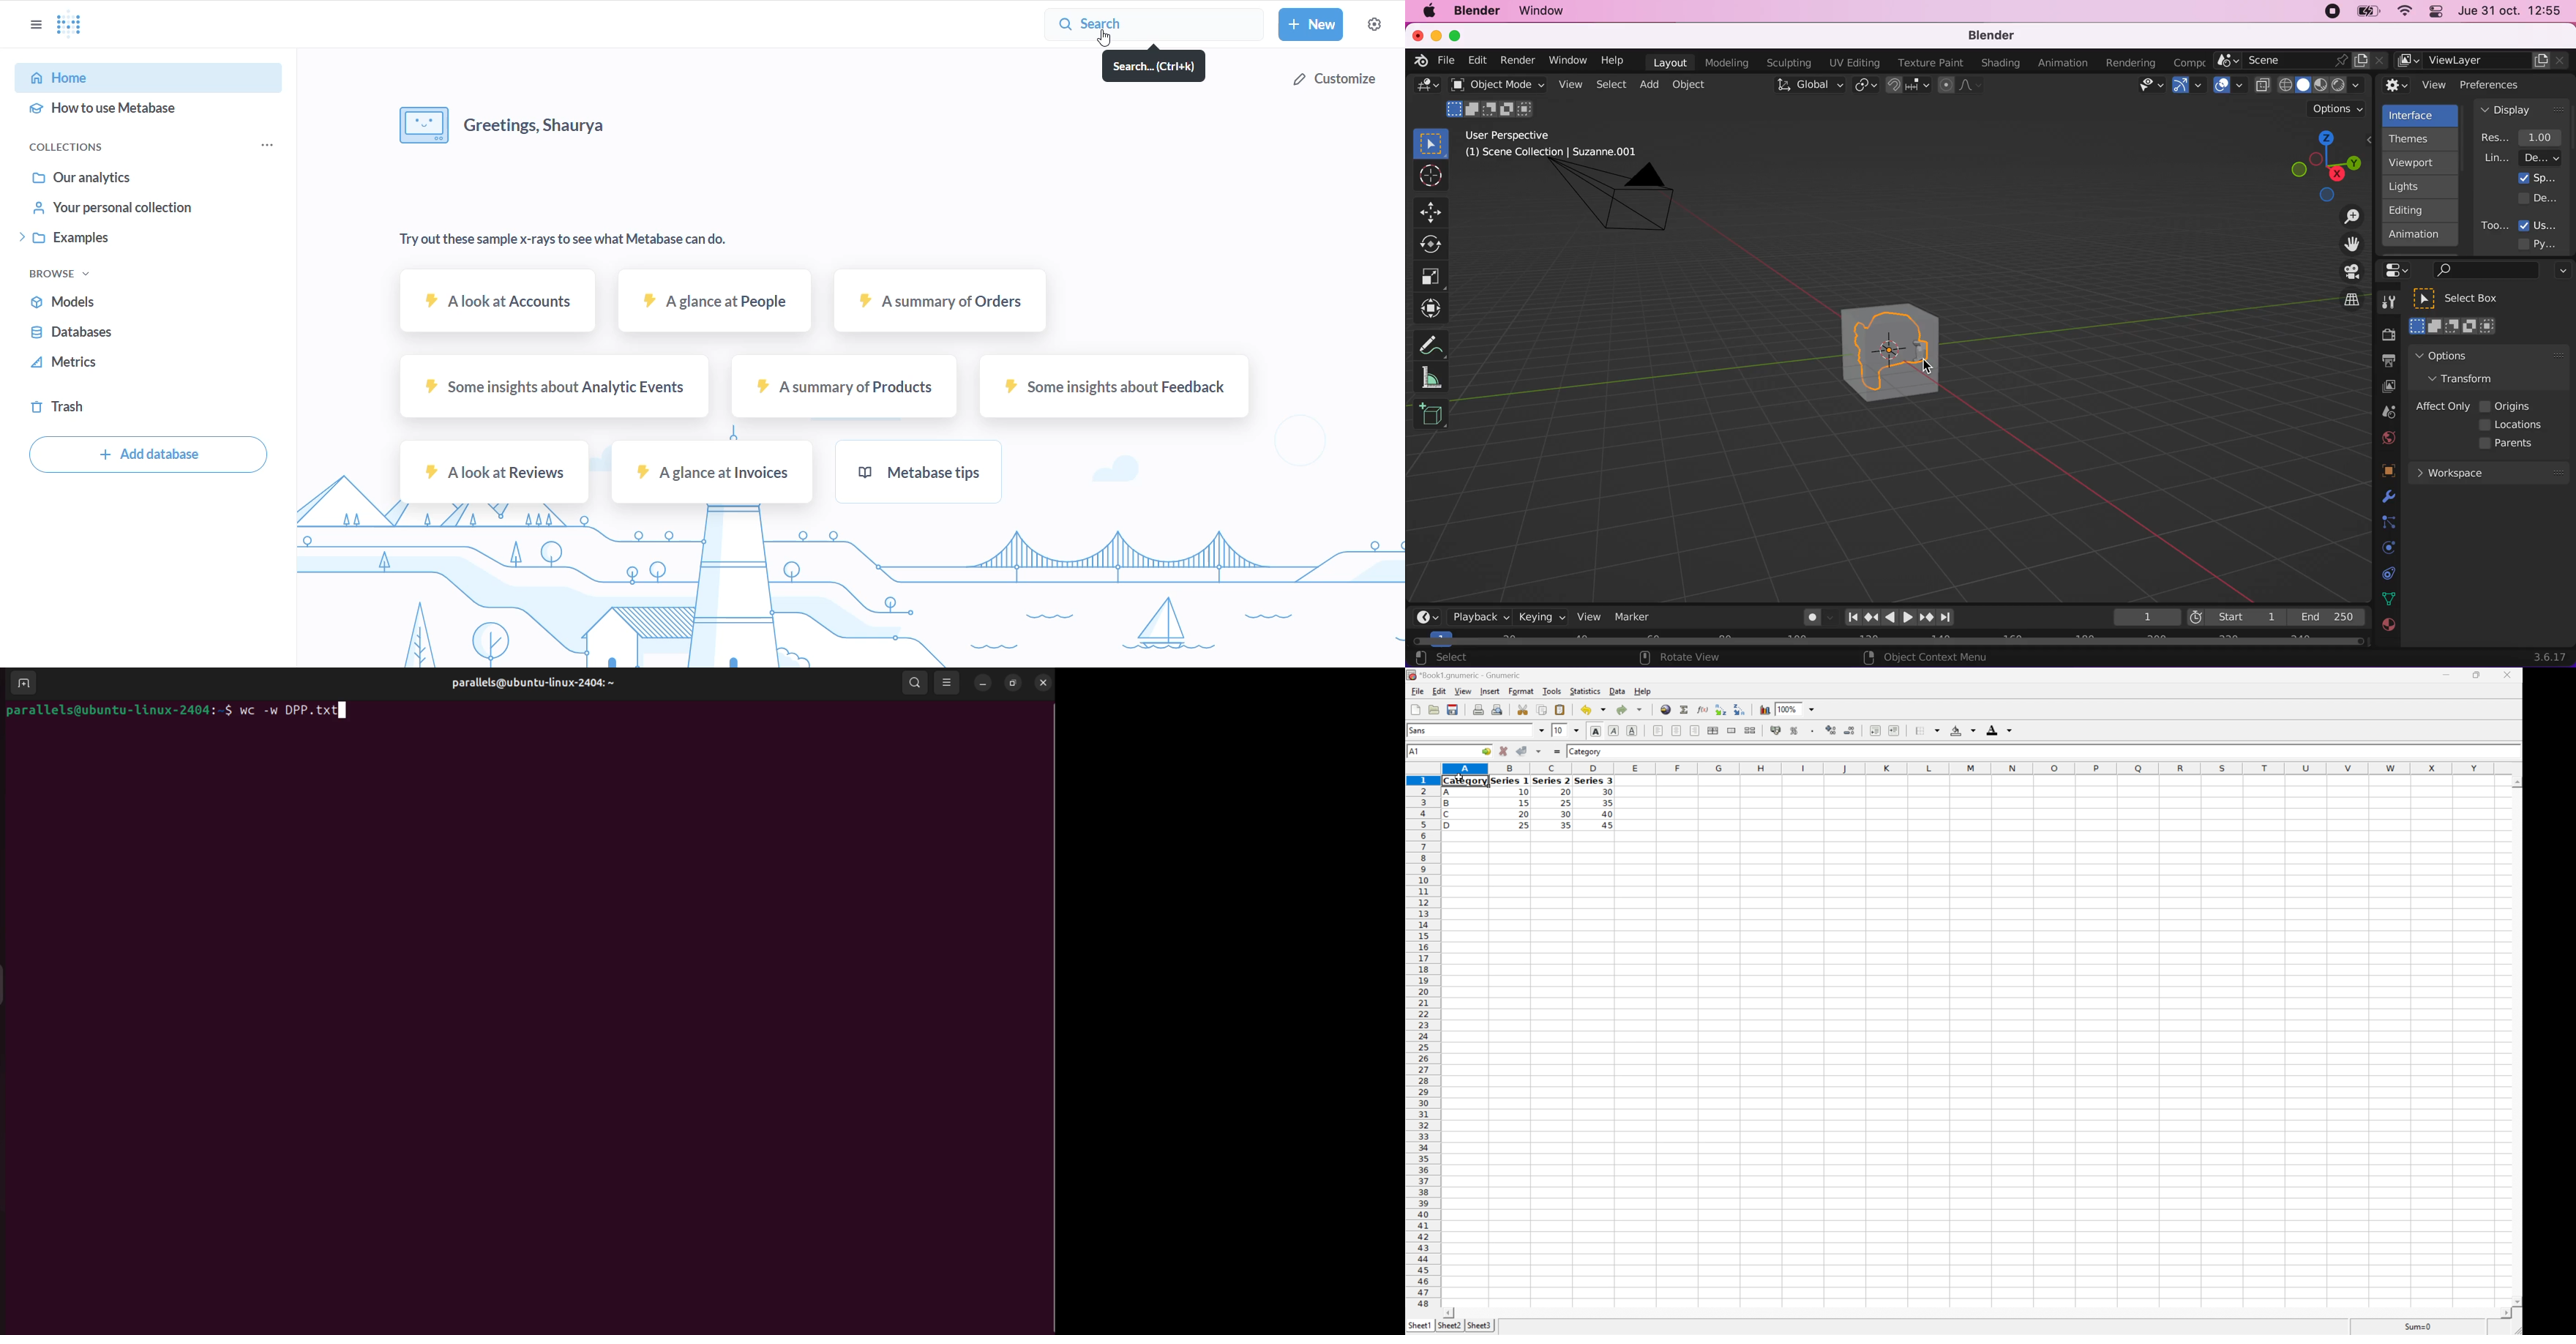 The image size is (2576, 1344). I want to click on Increase the number of decimals displayed, so click(1831, 730).